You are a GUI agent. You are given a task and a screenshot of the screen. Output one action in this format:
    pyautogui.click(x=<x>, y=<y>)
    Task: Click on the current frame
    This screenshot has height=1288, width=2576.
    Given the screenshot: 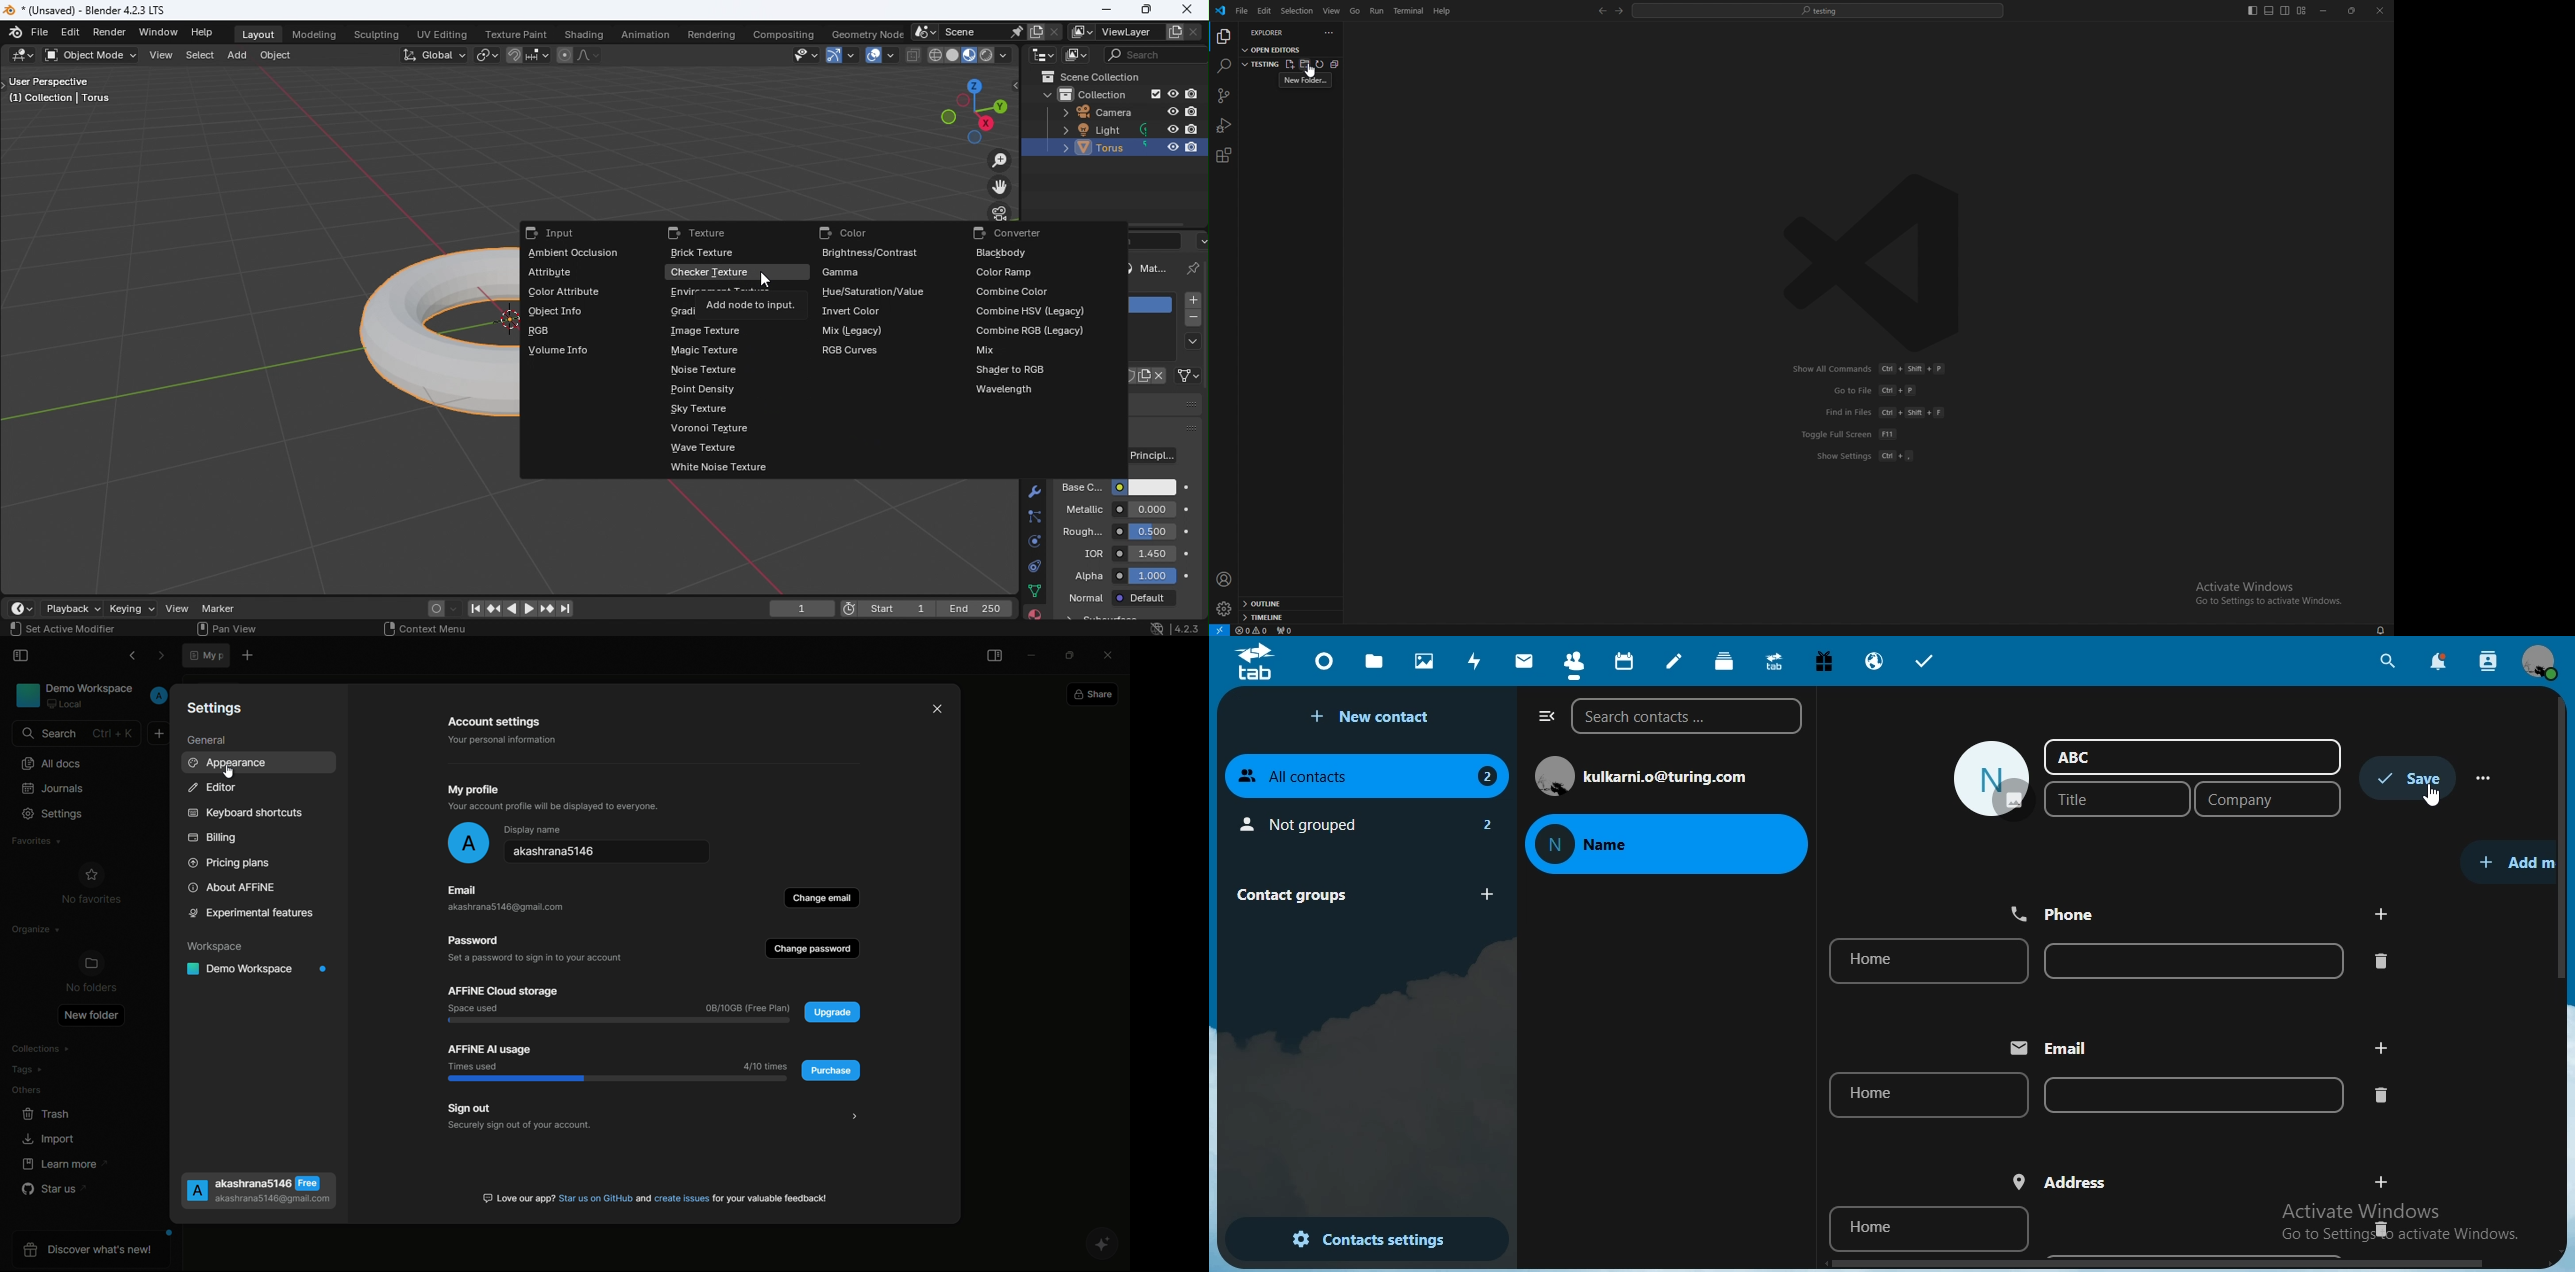 What is the action you would take?
    pyautogui.click(x=803, y=609)
    